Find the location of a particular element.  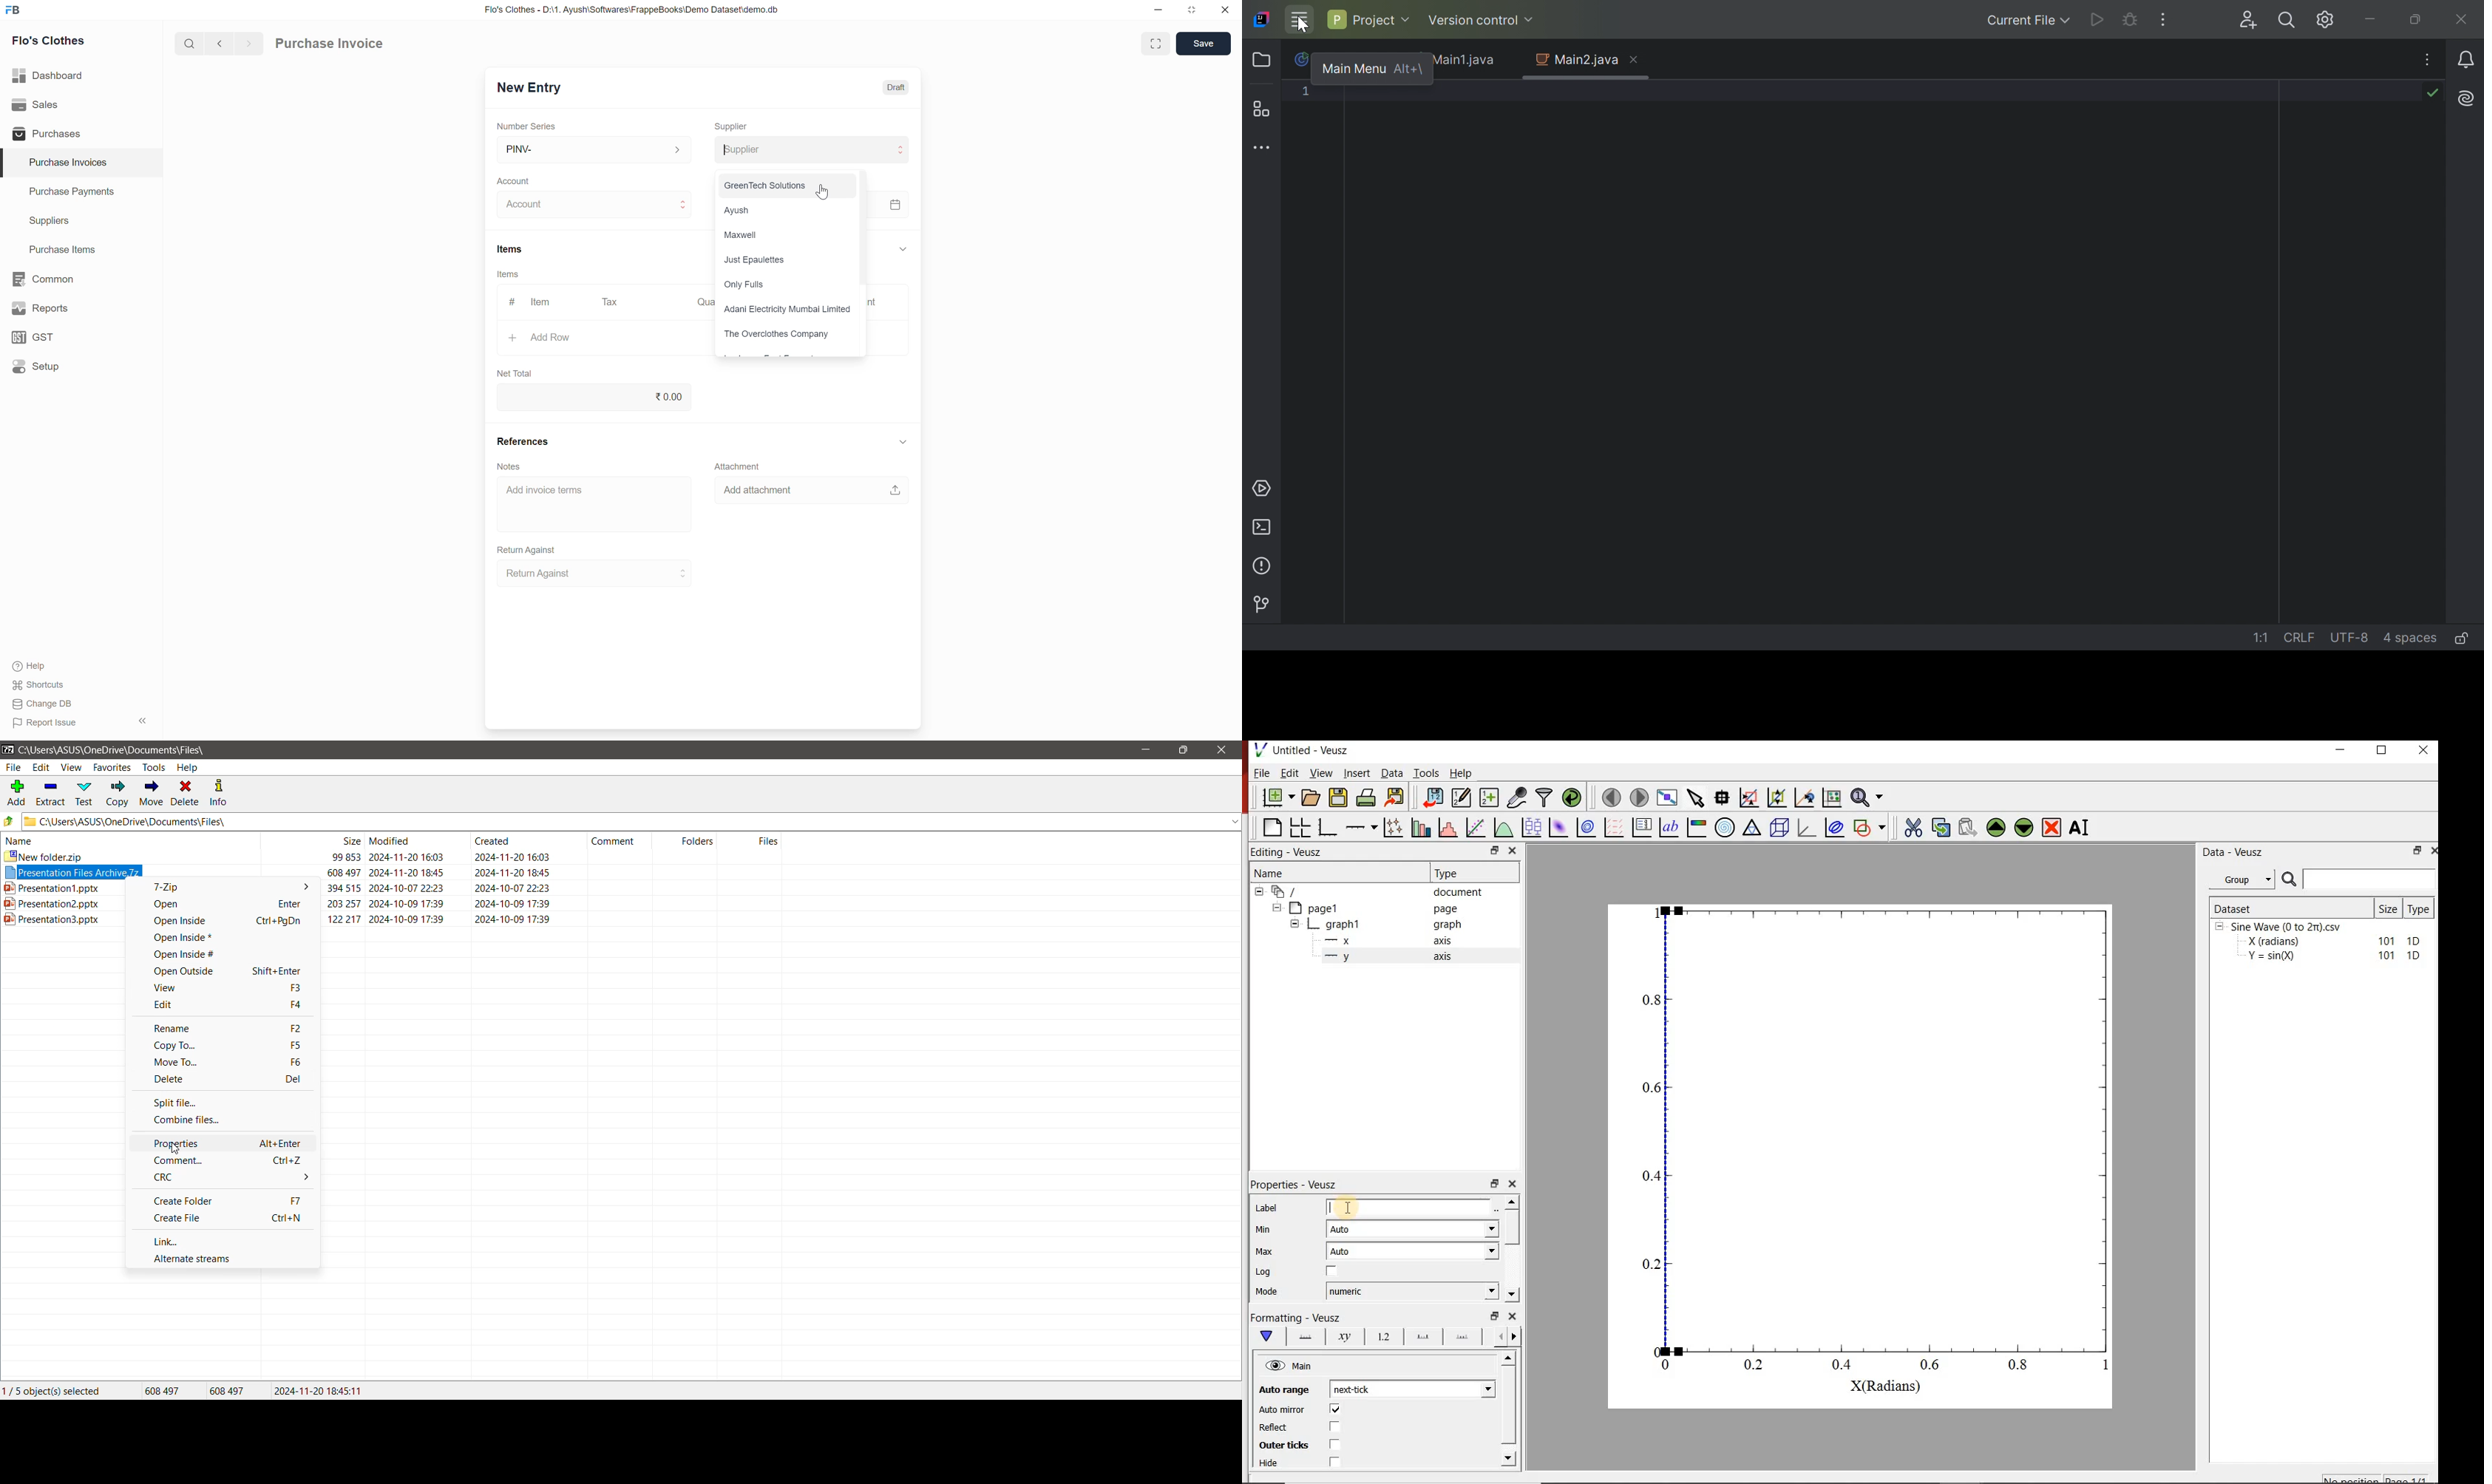

Tools is located at coordinates (1427, 773).